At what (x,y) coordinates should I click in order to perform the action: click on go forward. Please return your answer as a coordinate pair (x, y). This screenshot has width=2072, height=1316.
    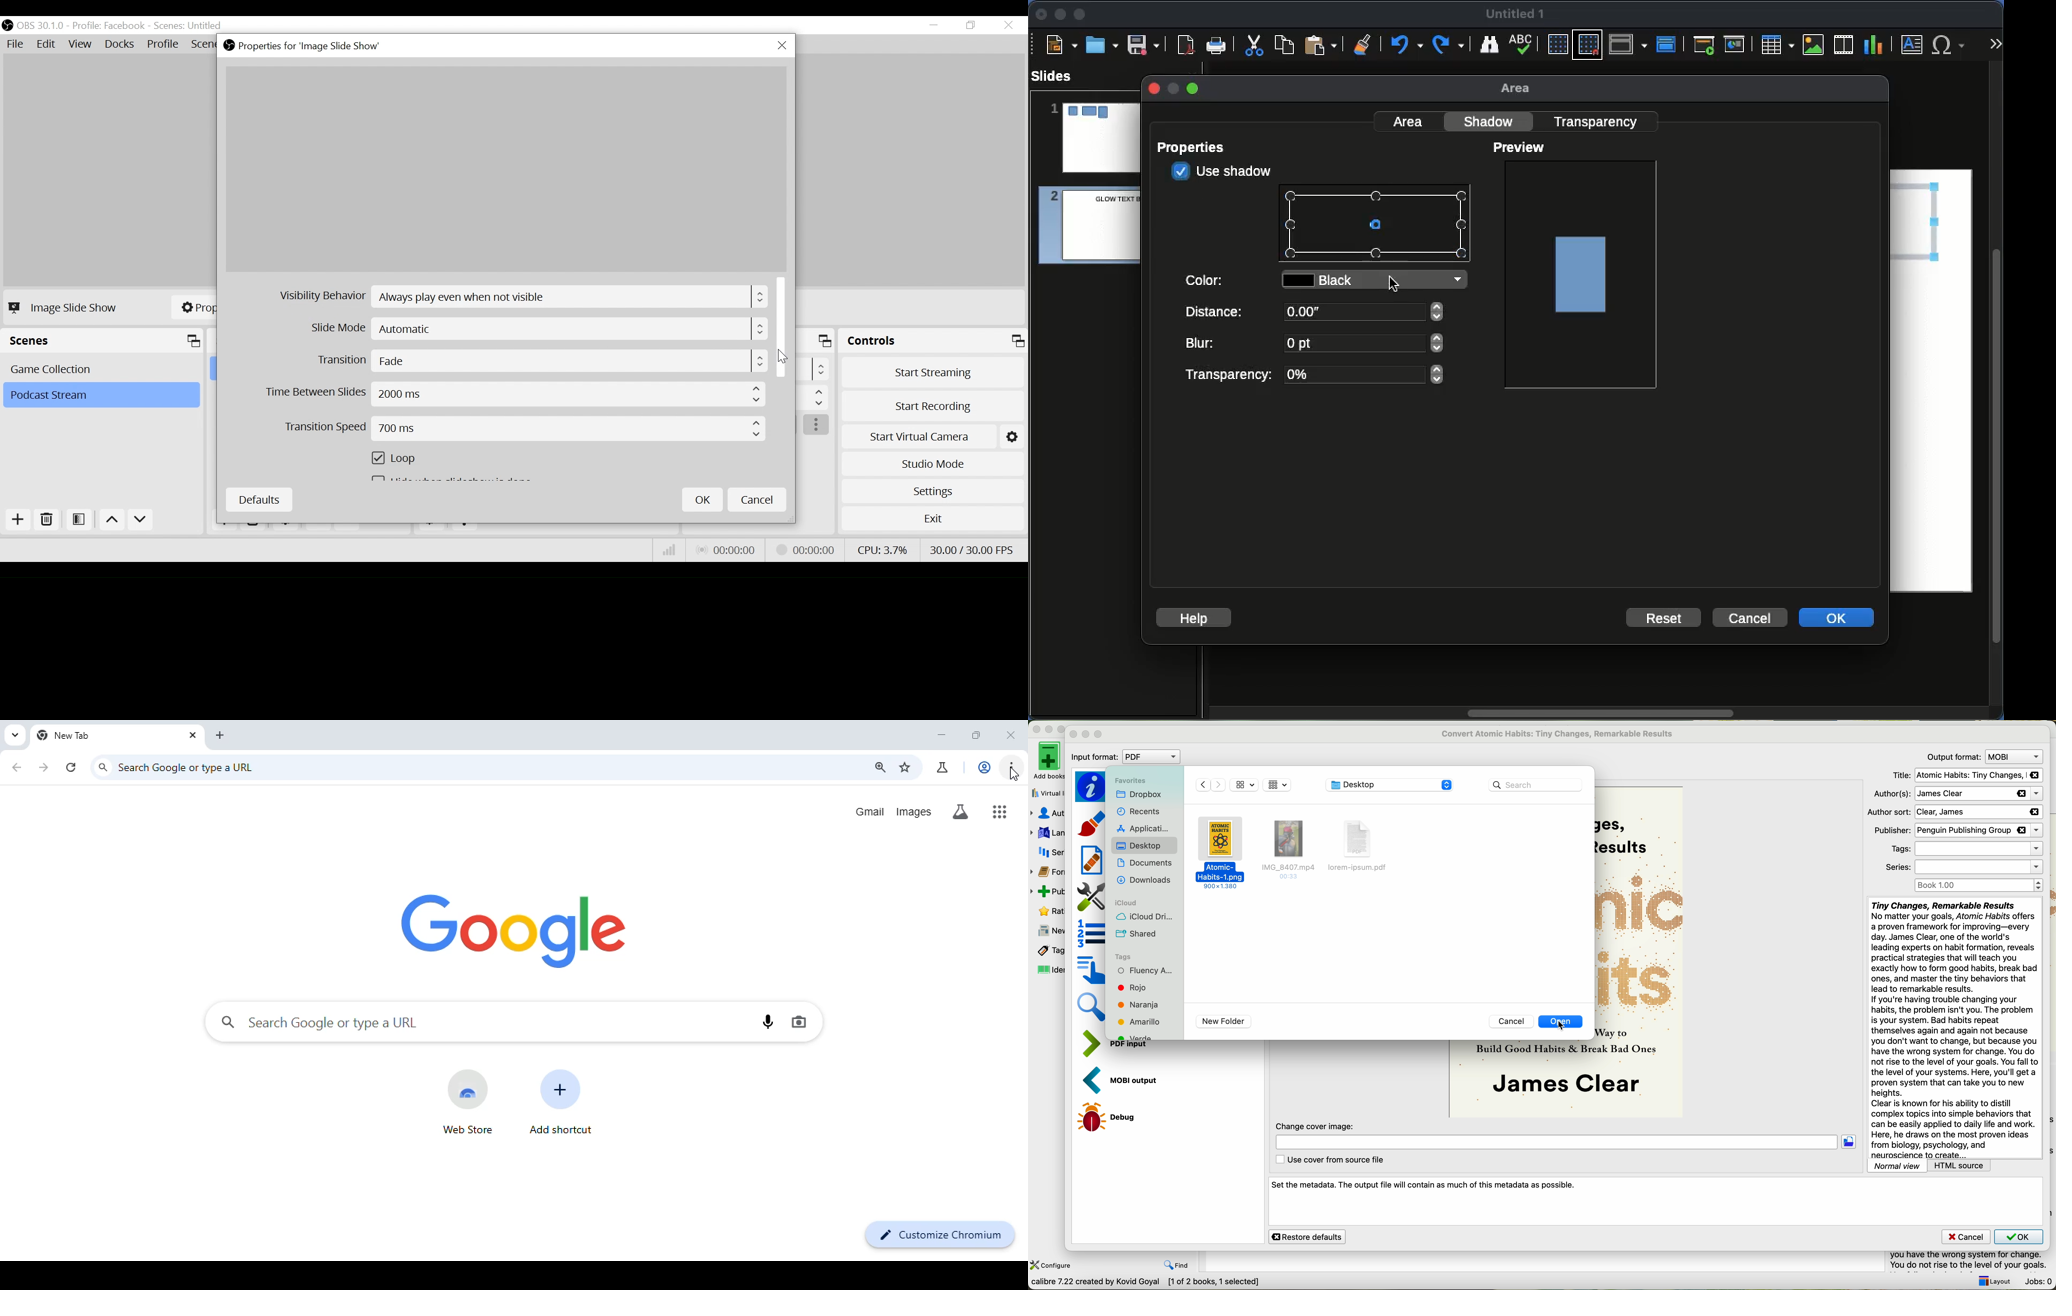
    Looking at the image, I should click on (45, 767).